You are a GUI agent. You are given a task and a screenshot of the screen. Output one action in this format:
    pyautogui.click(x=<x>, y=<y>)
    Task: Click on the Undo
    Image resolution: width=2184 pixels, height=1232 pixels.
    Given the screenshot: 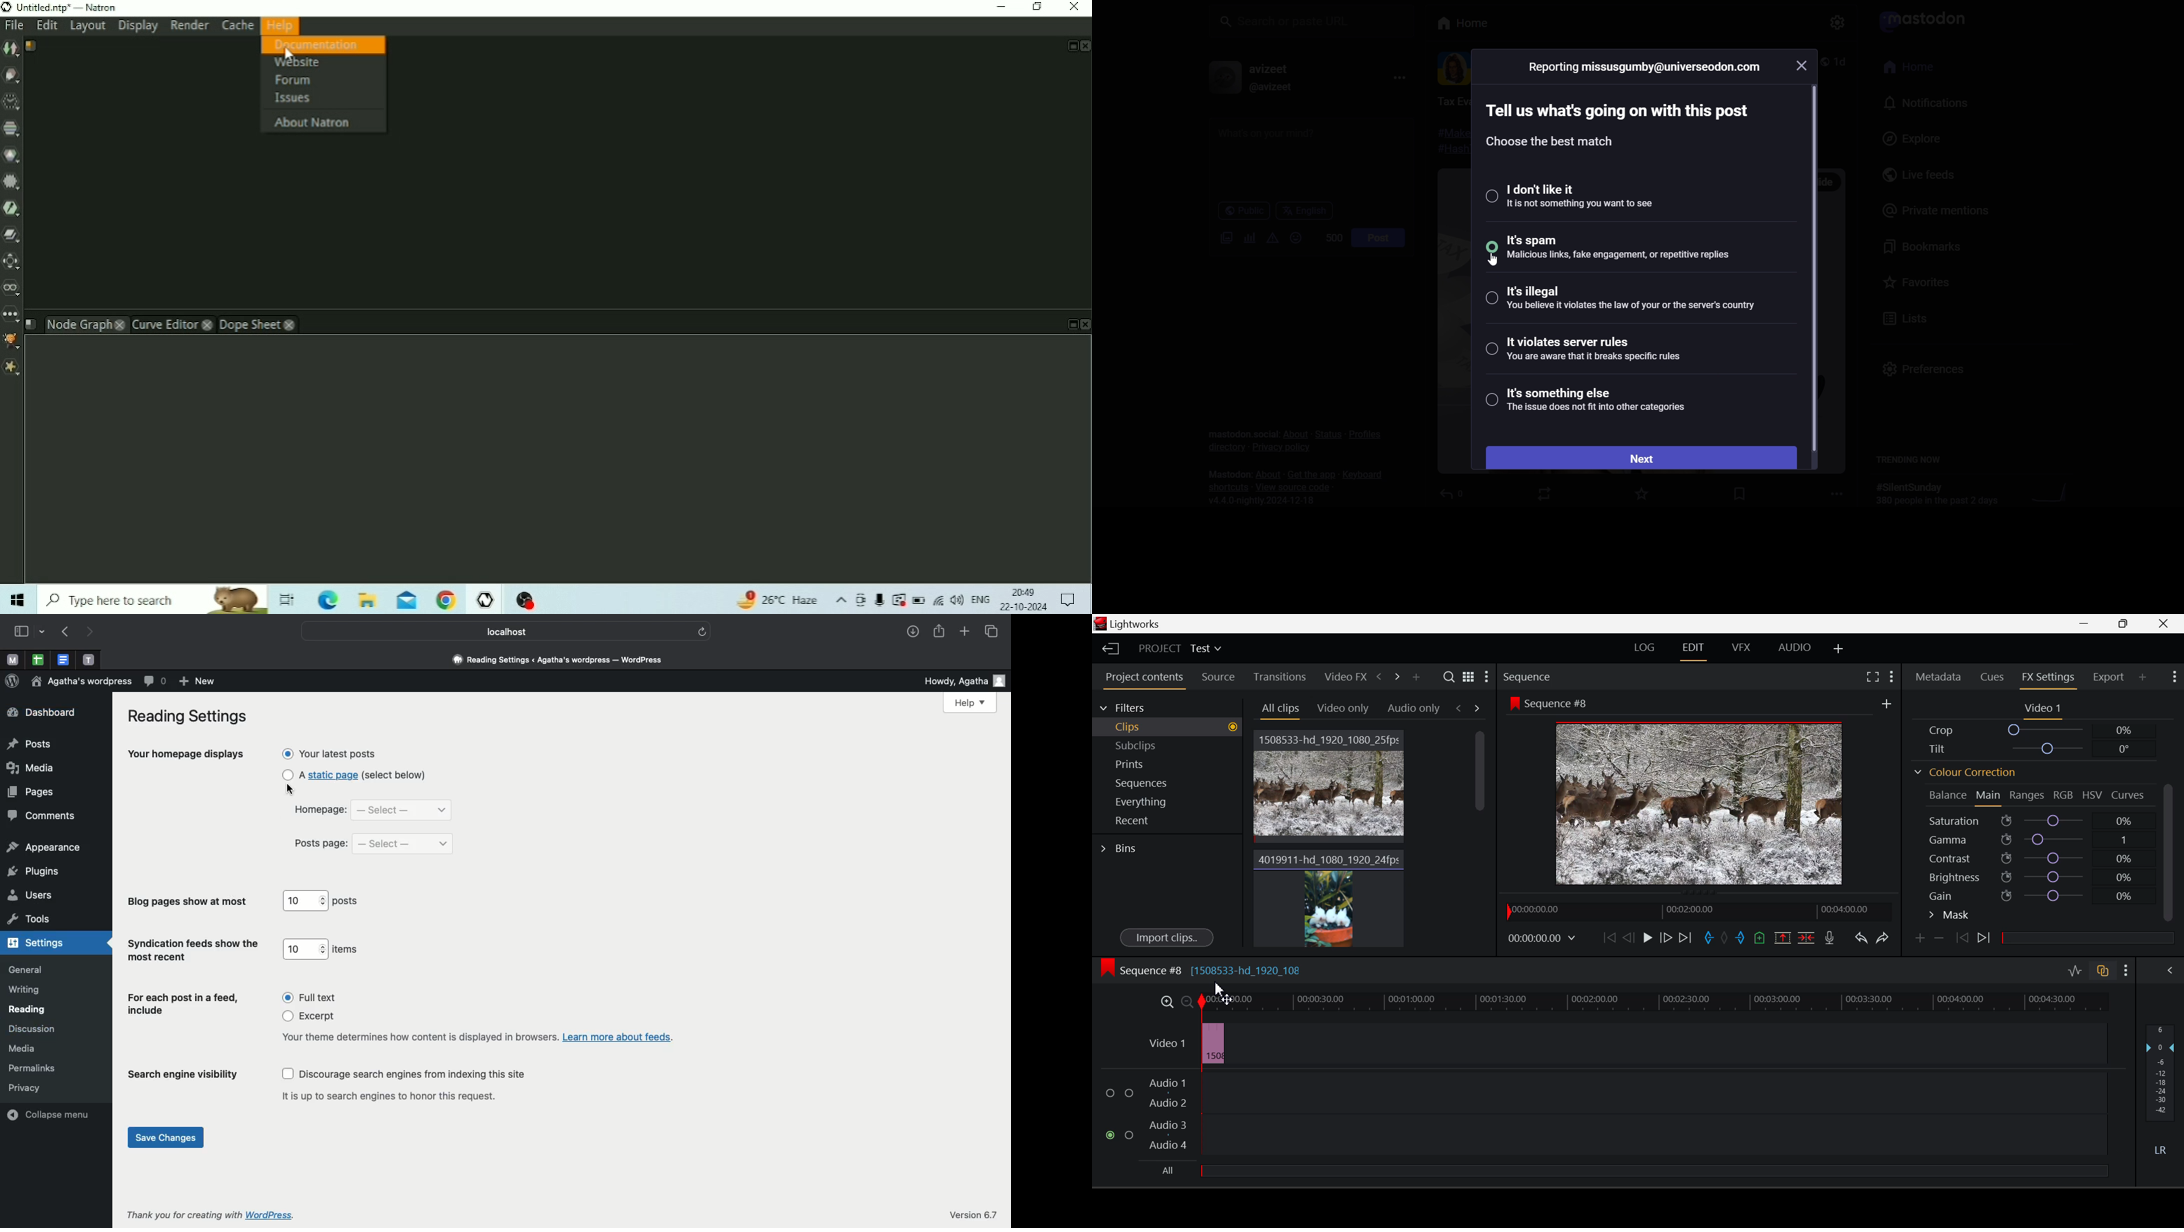 What is the action you would take?
    pyautogui.click(x=1860, y=940)
    